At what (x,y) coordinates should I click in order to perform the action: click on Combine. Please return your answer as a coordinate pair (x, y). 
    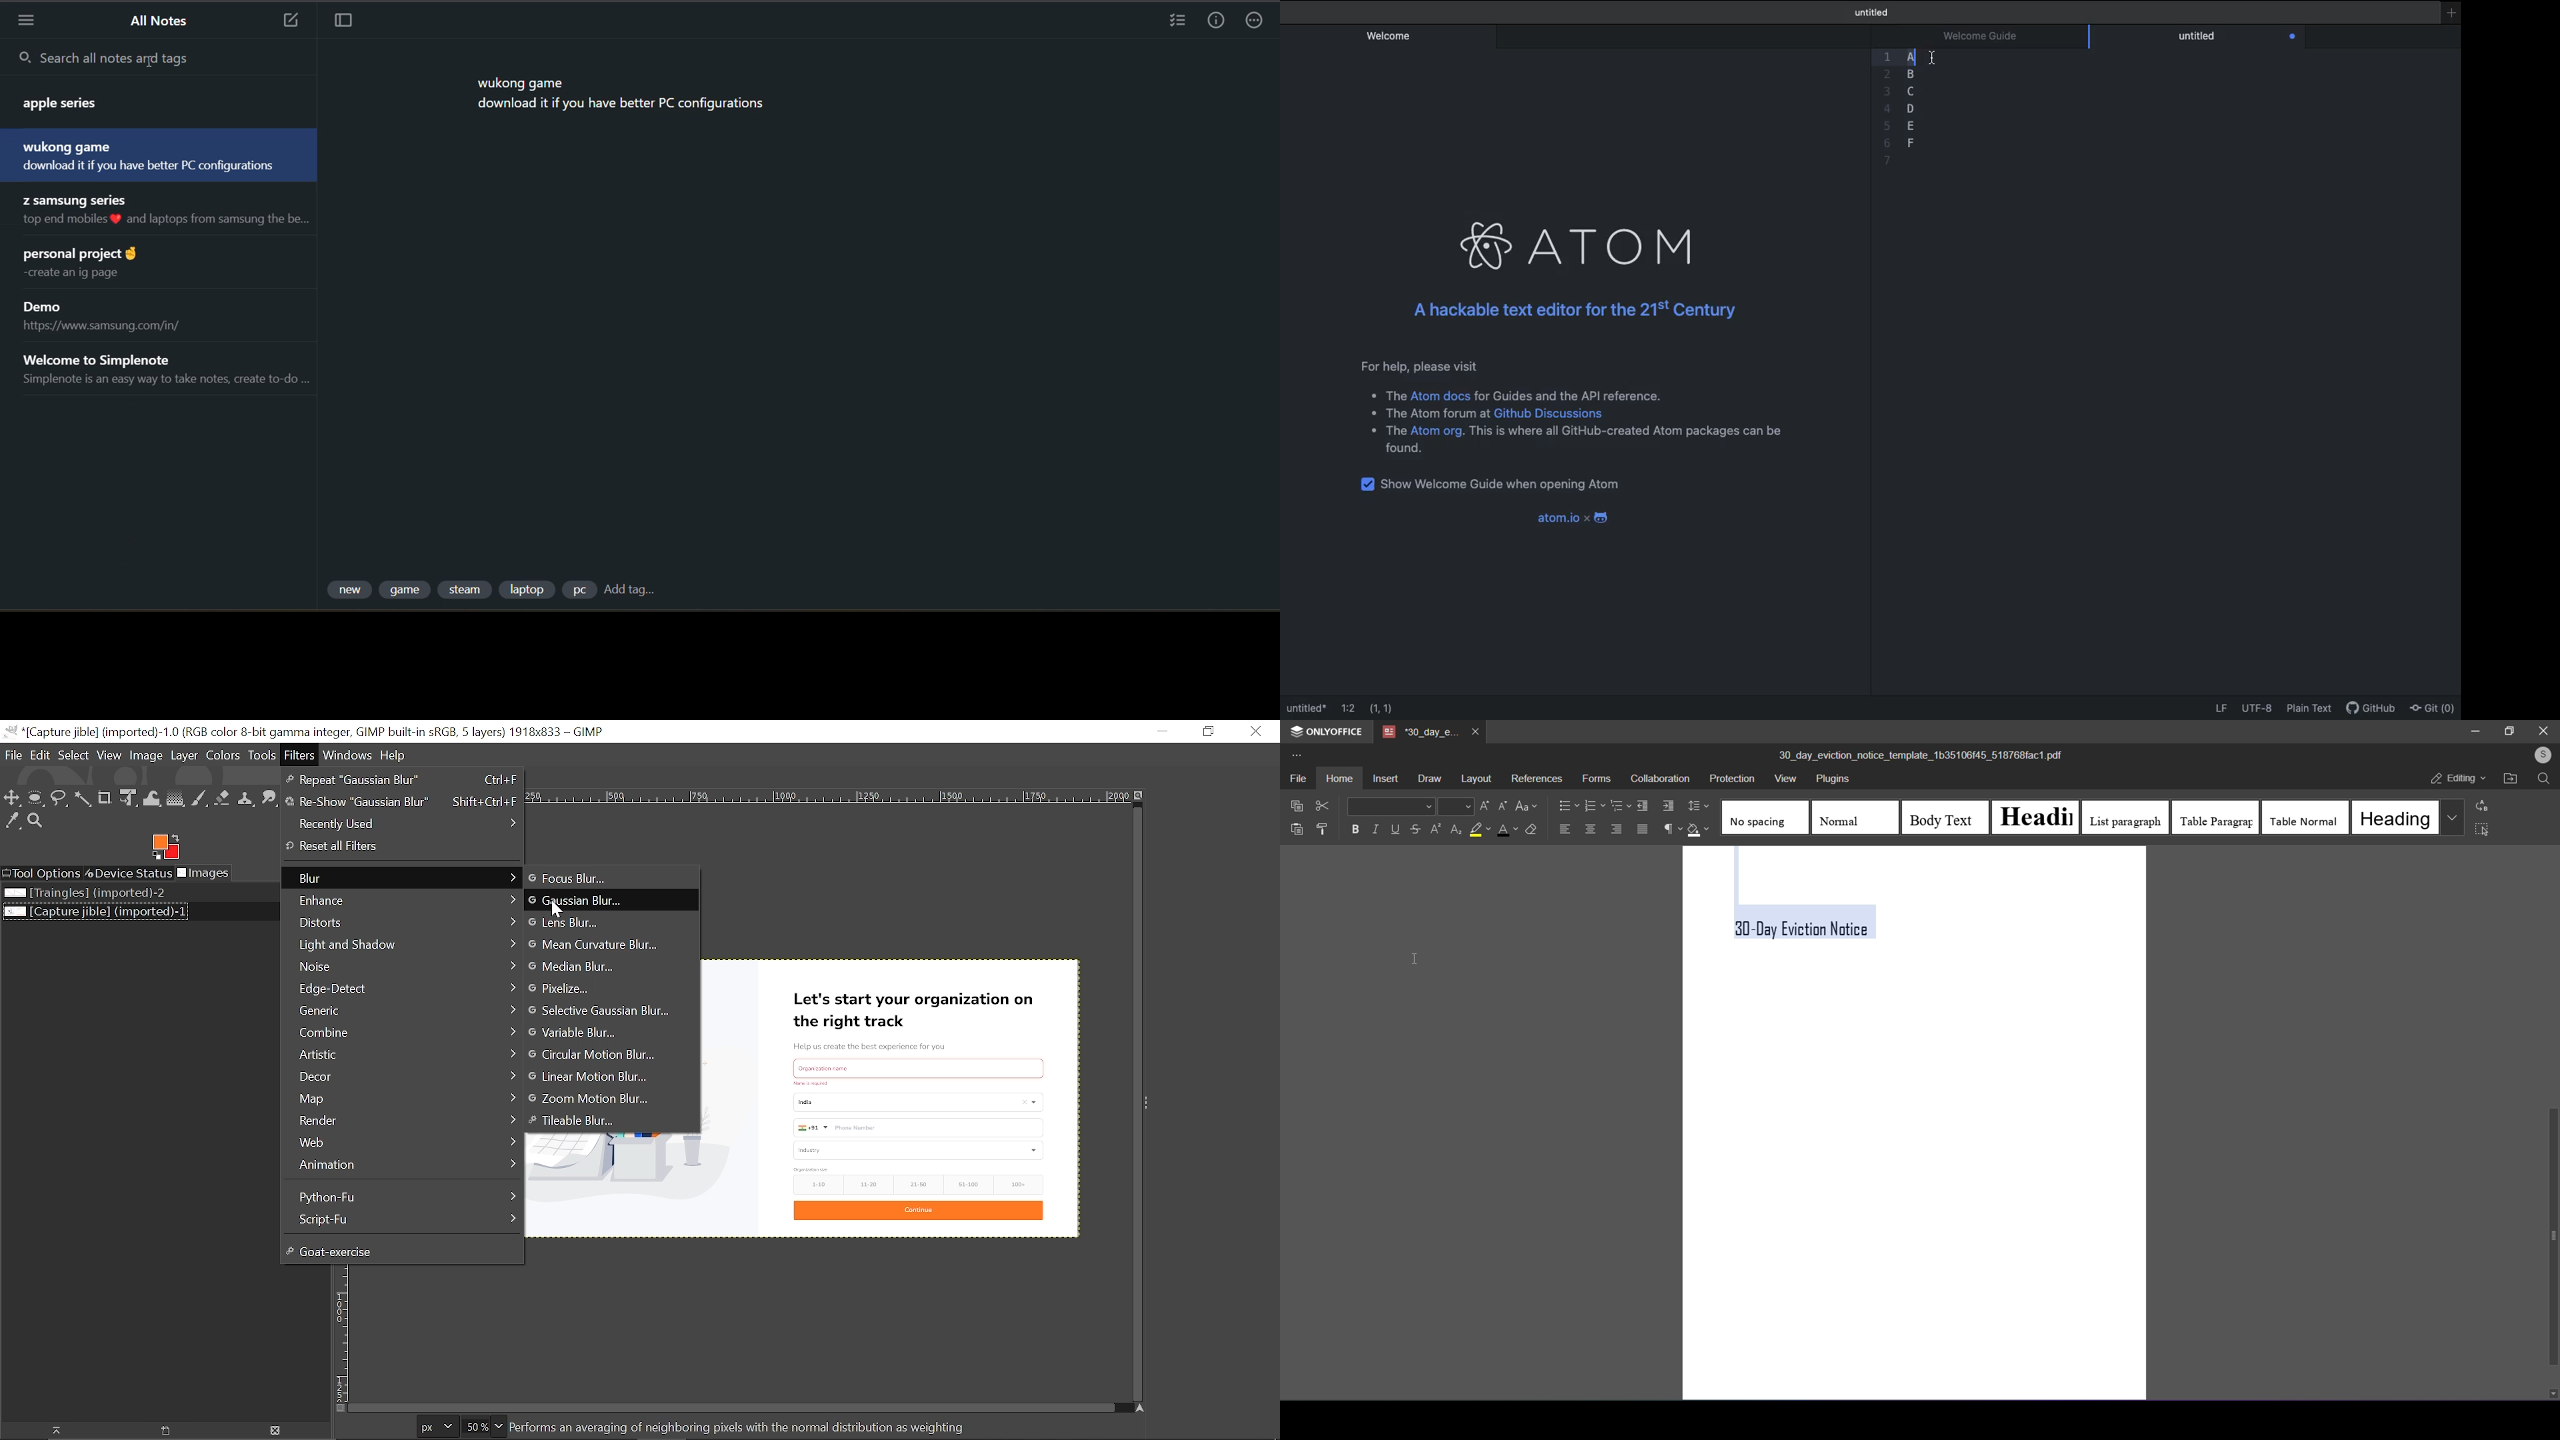
    Looking at the image, I should click on (402, 1032).